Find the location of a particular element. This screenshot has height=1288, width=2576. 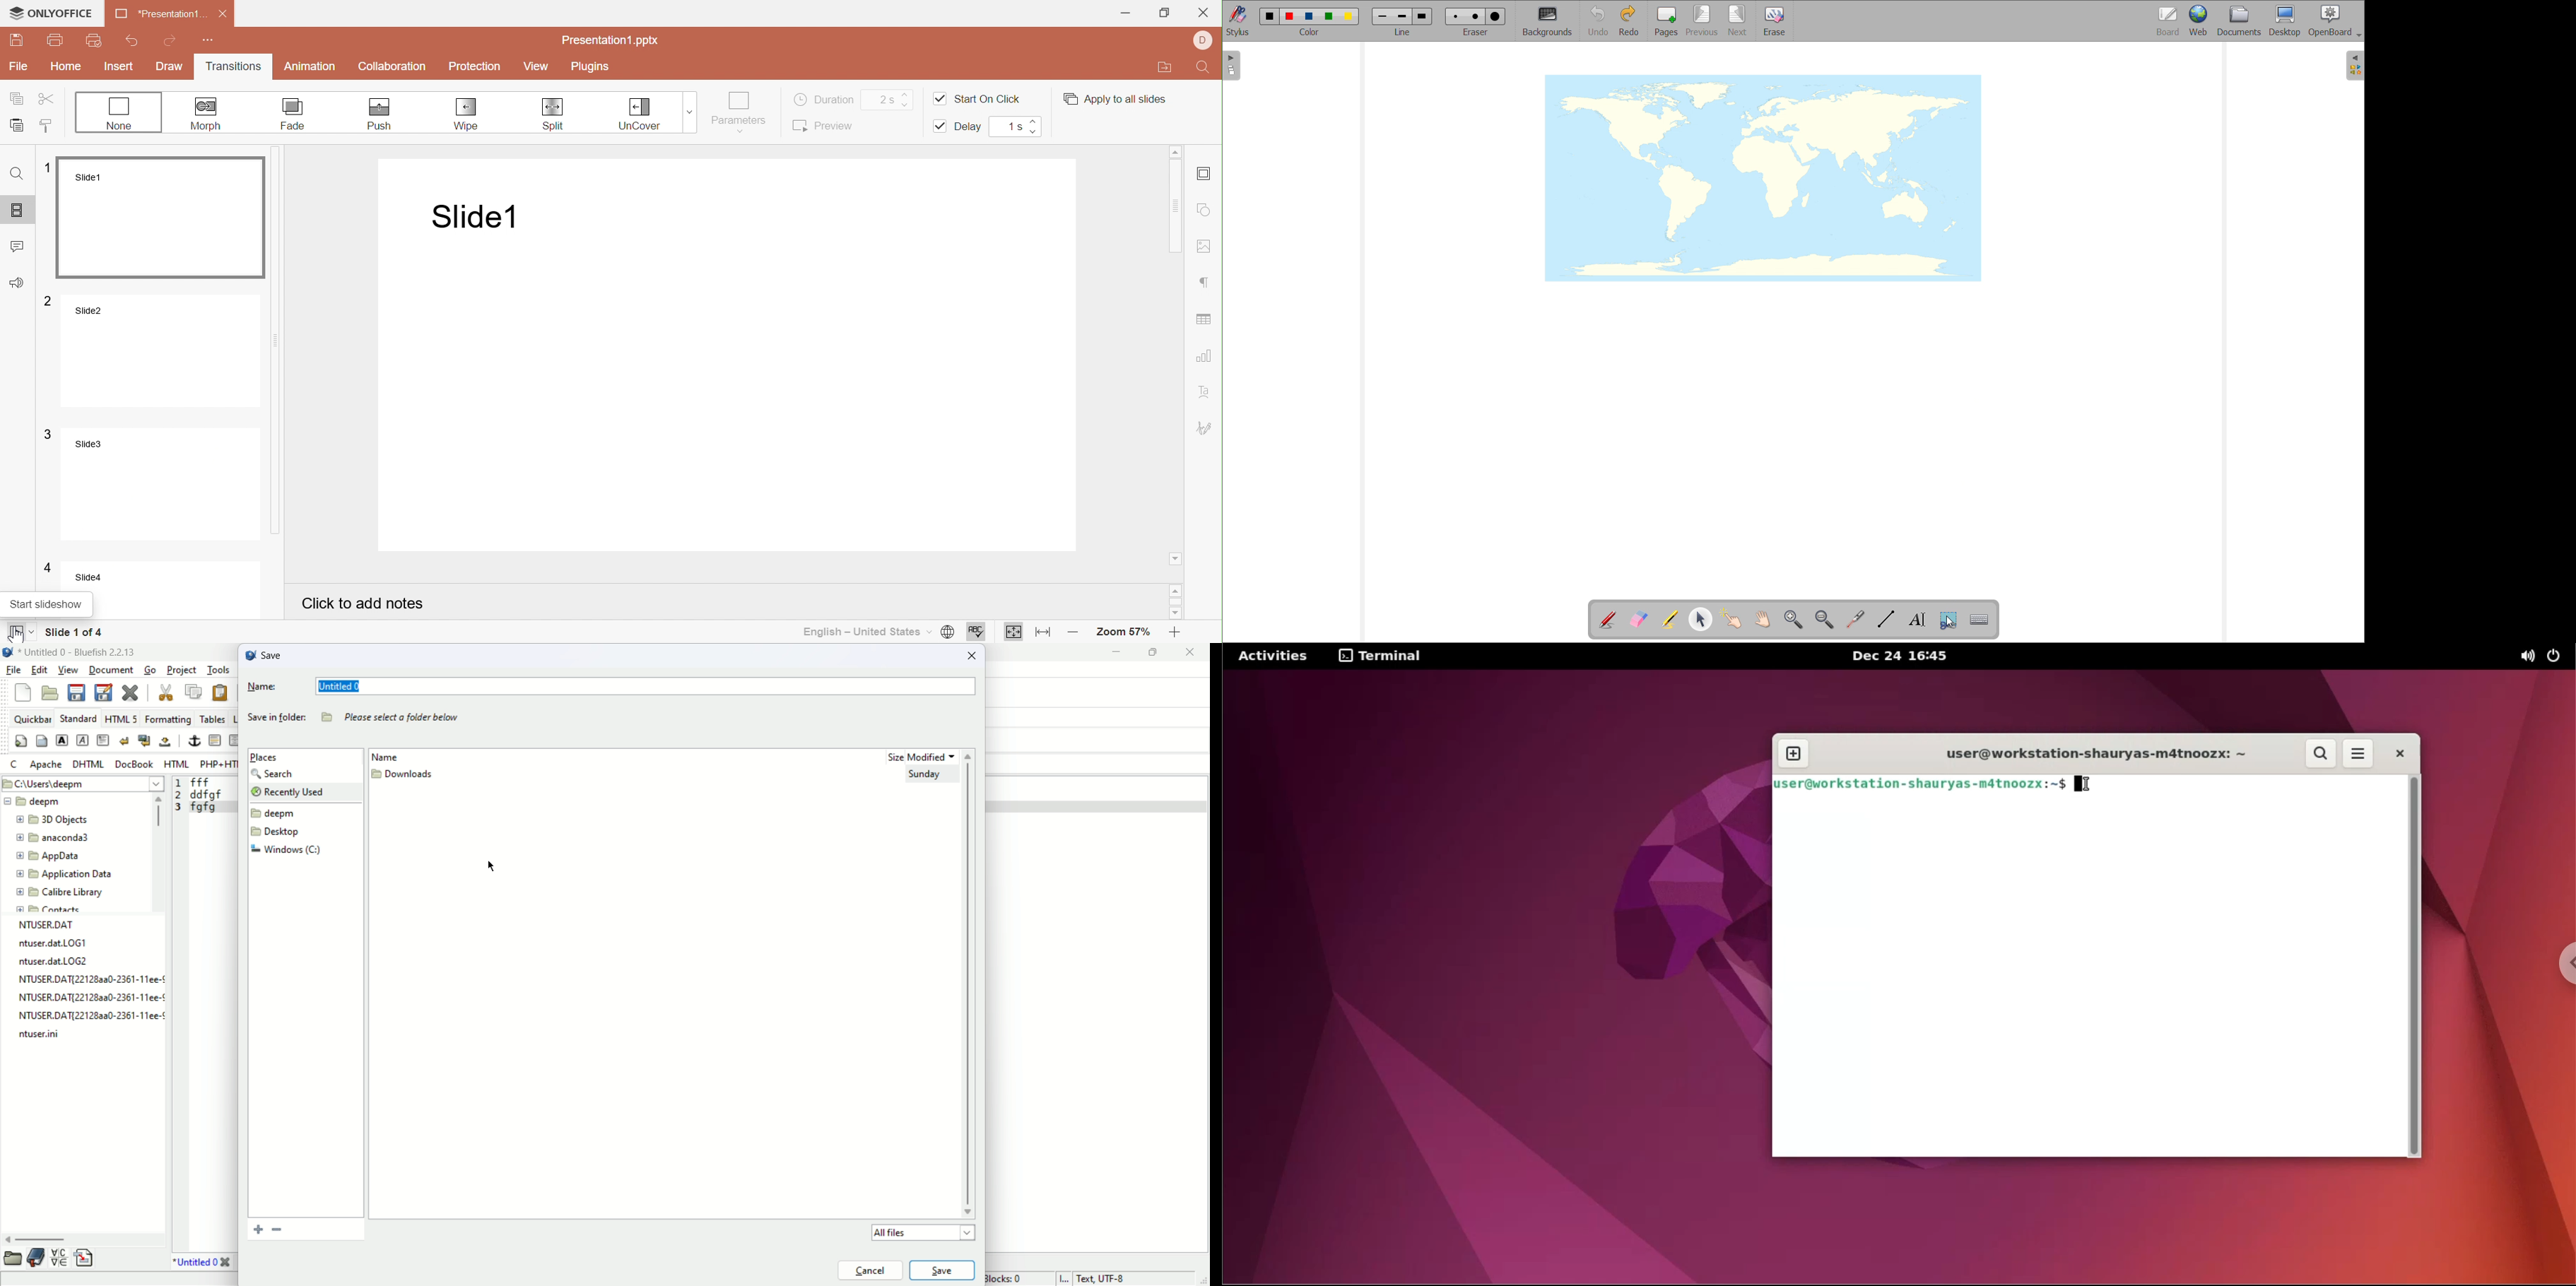

HTML 5 is located at coordinates (122, 719).